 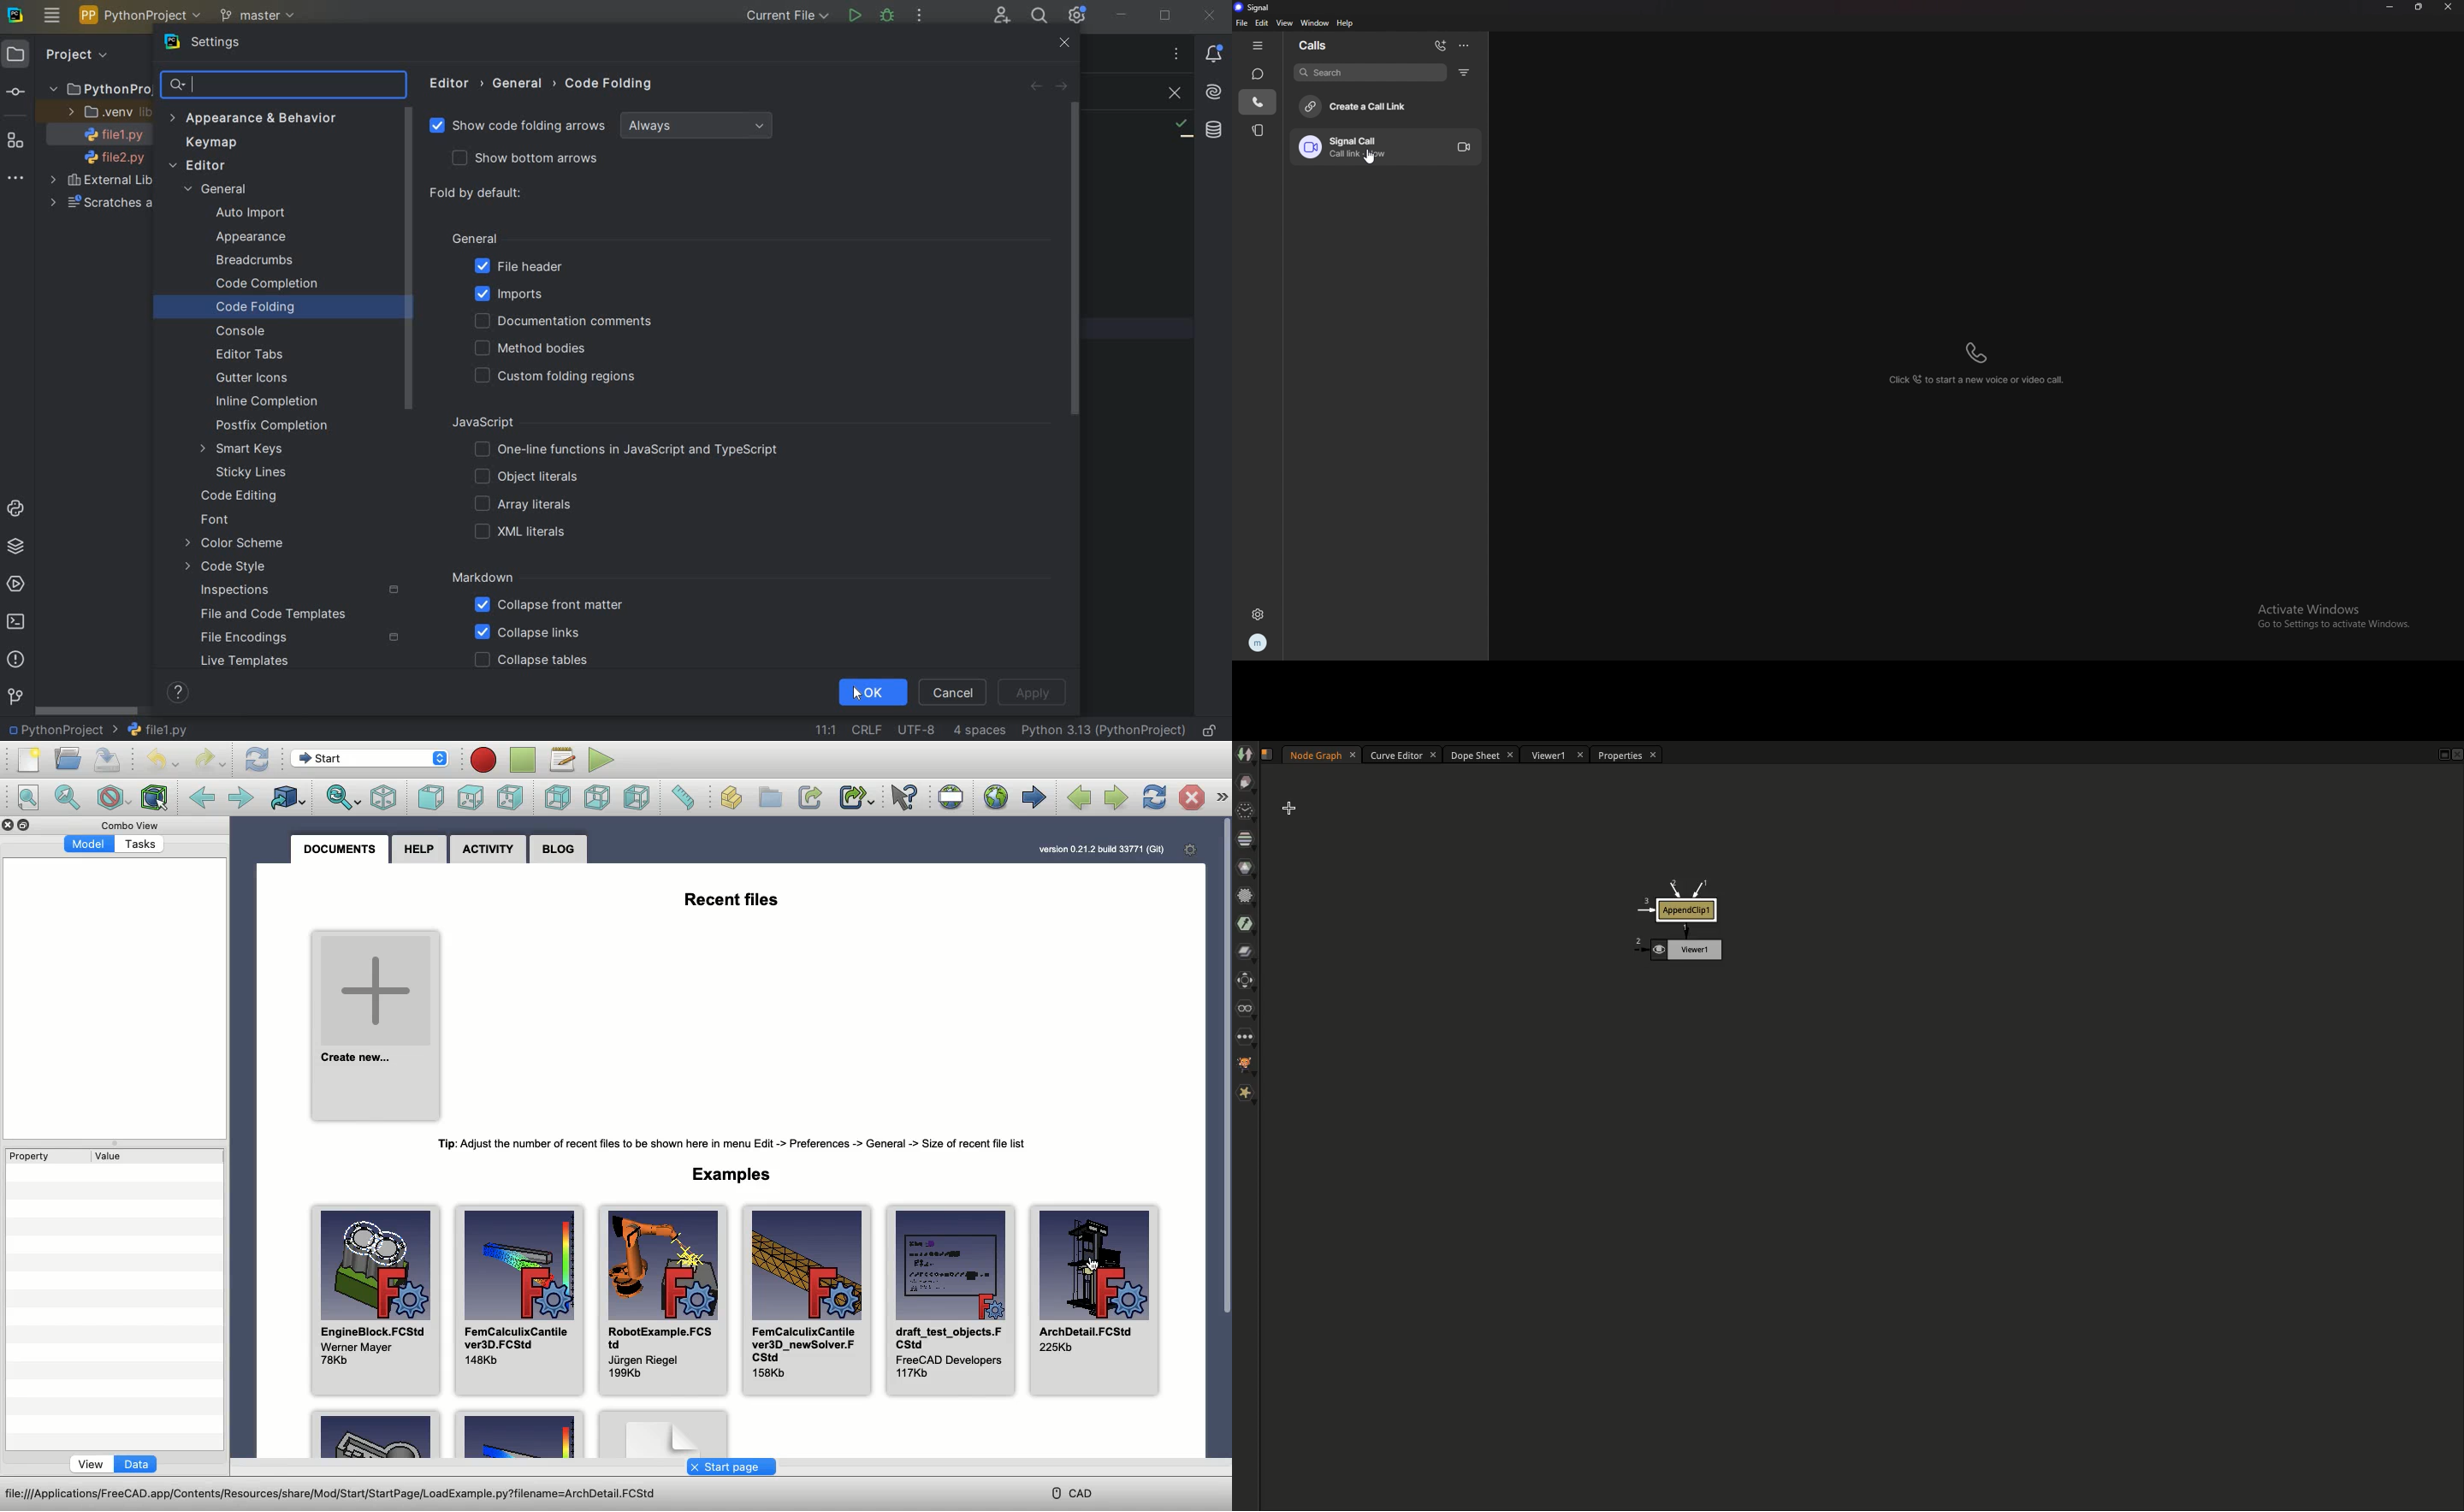 What do you see at coordinates (115, 1156) in the screenshot?
I see `Value` at bounding box center [115, 1156].